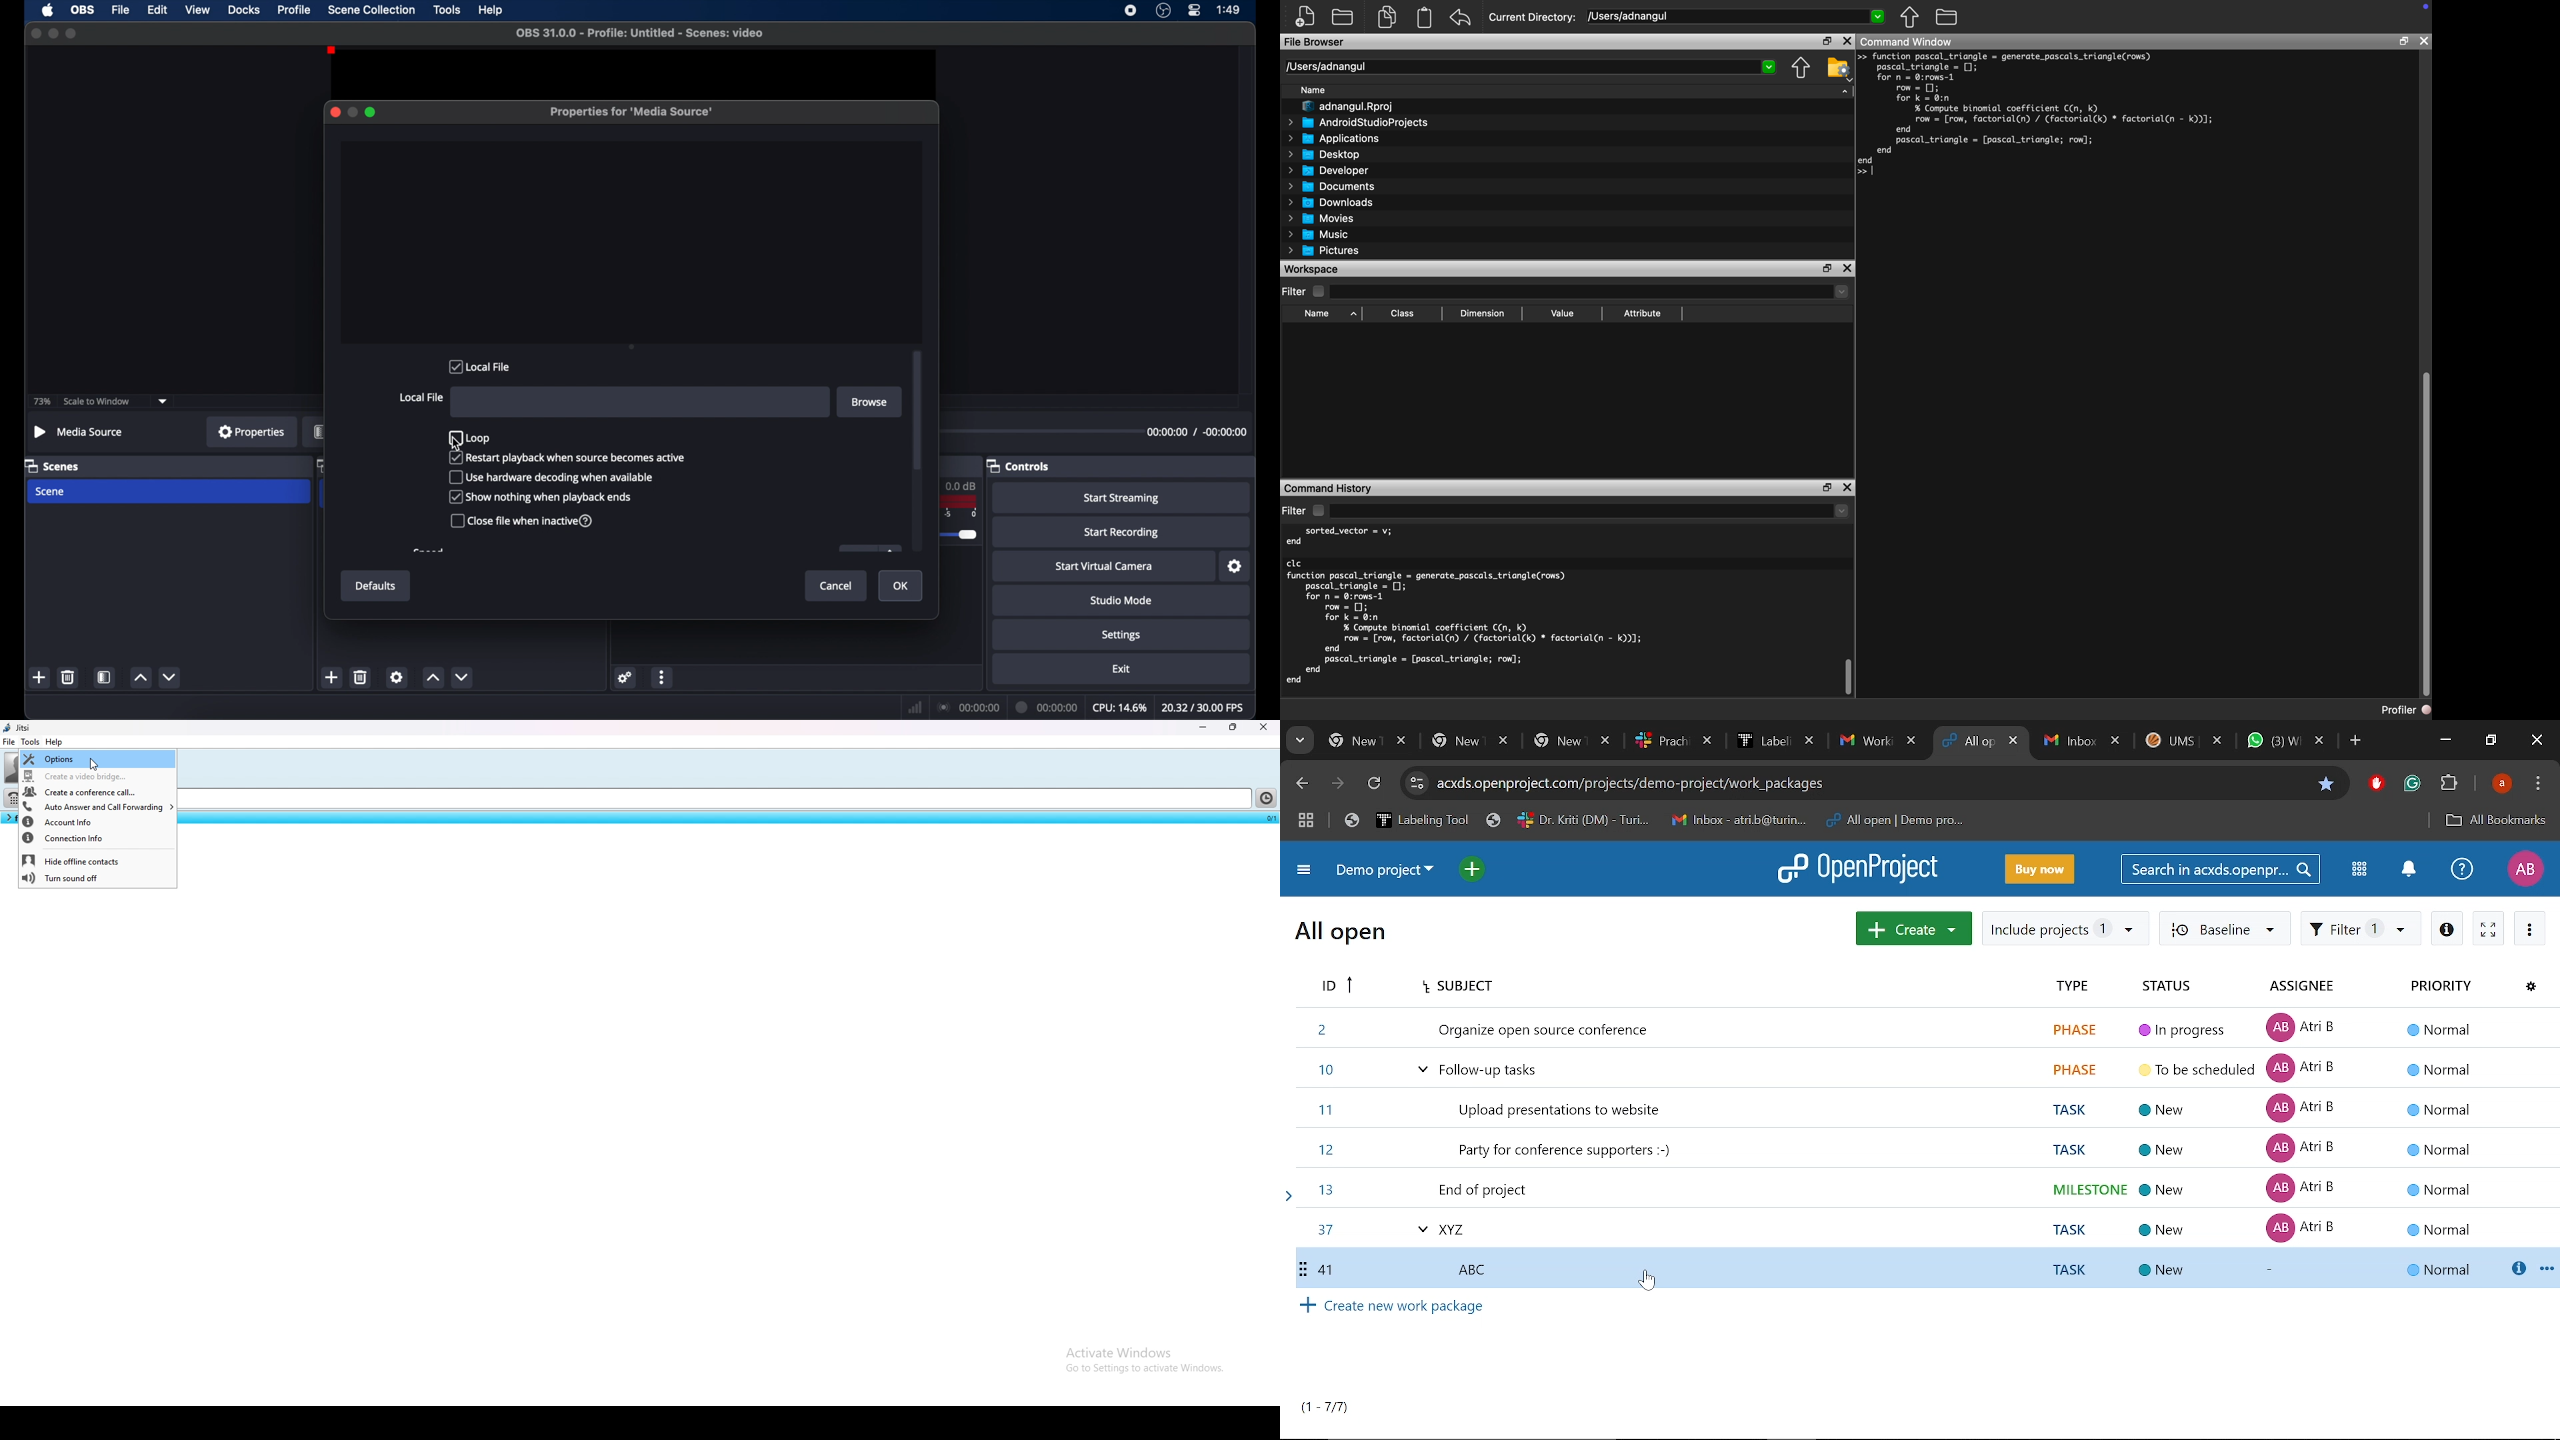  Describe the element at coordinates (552, 477) in the screenshot. I see `checkbox` at that location.